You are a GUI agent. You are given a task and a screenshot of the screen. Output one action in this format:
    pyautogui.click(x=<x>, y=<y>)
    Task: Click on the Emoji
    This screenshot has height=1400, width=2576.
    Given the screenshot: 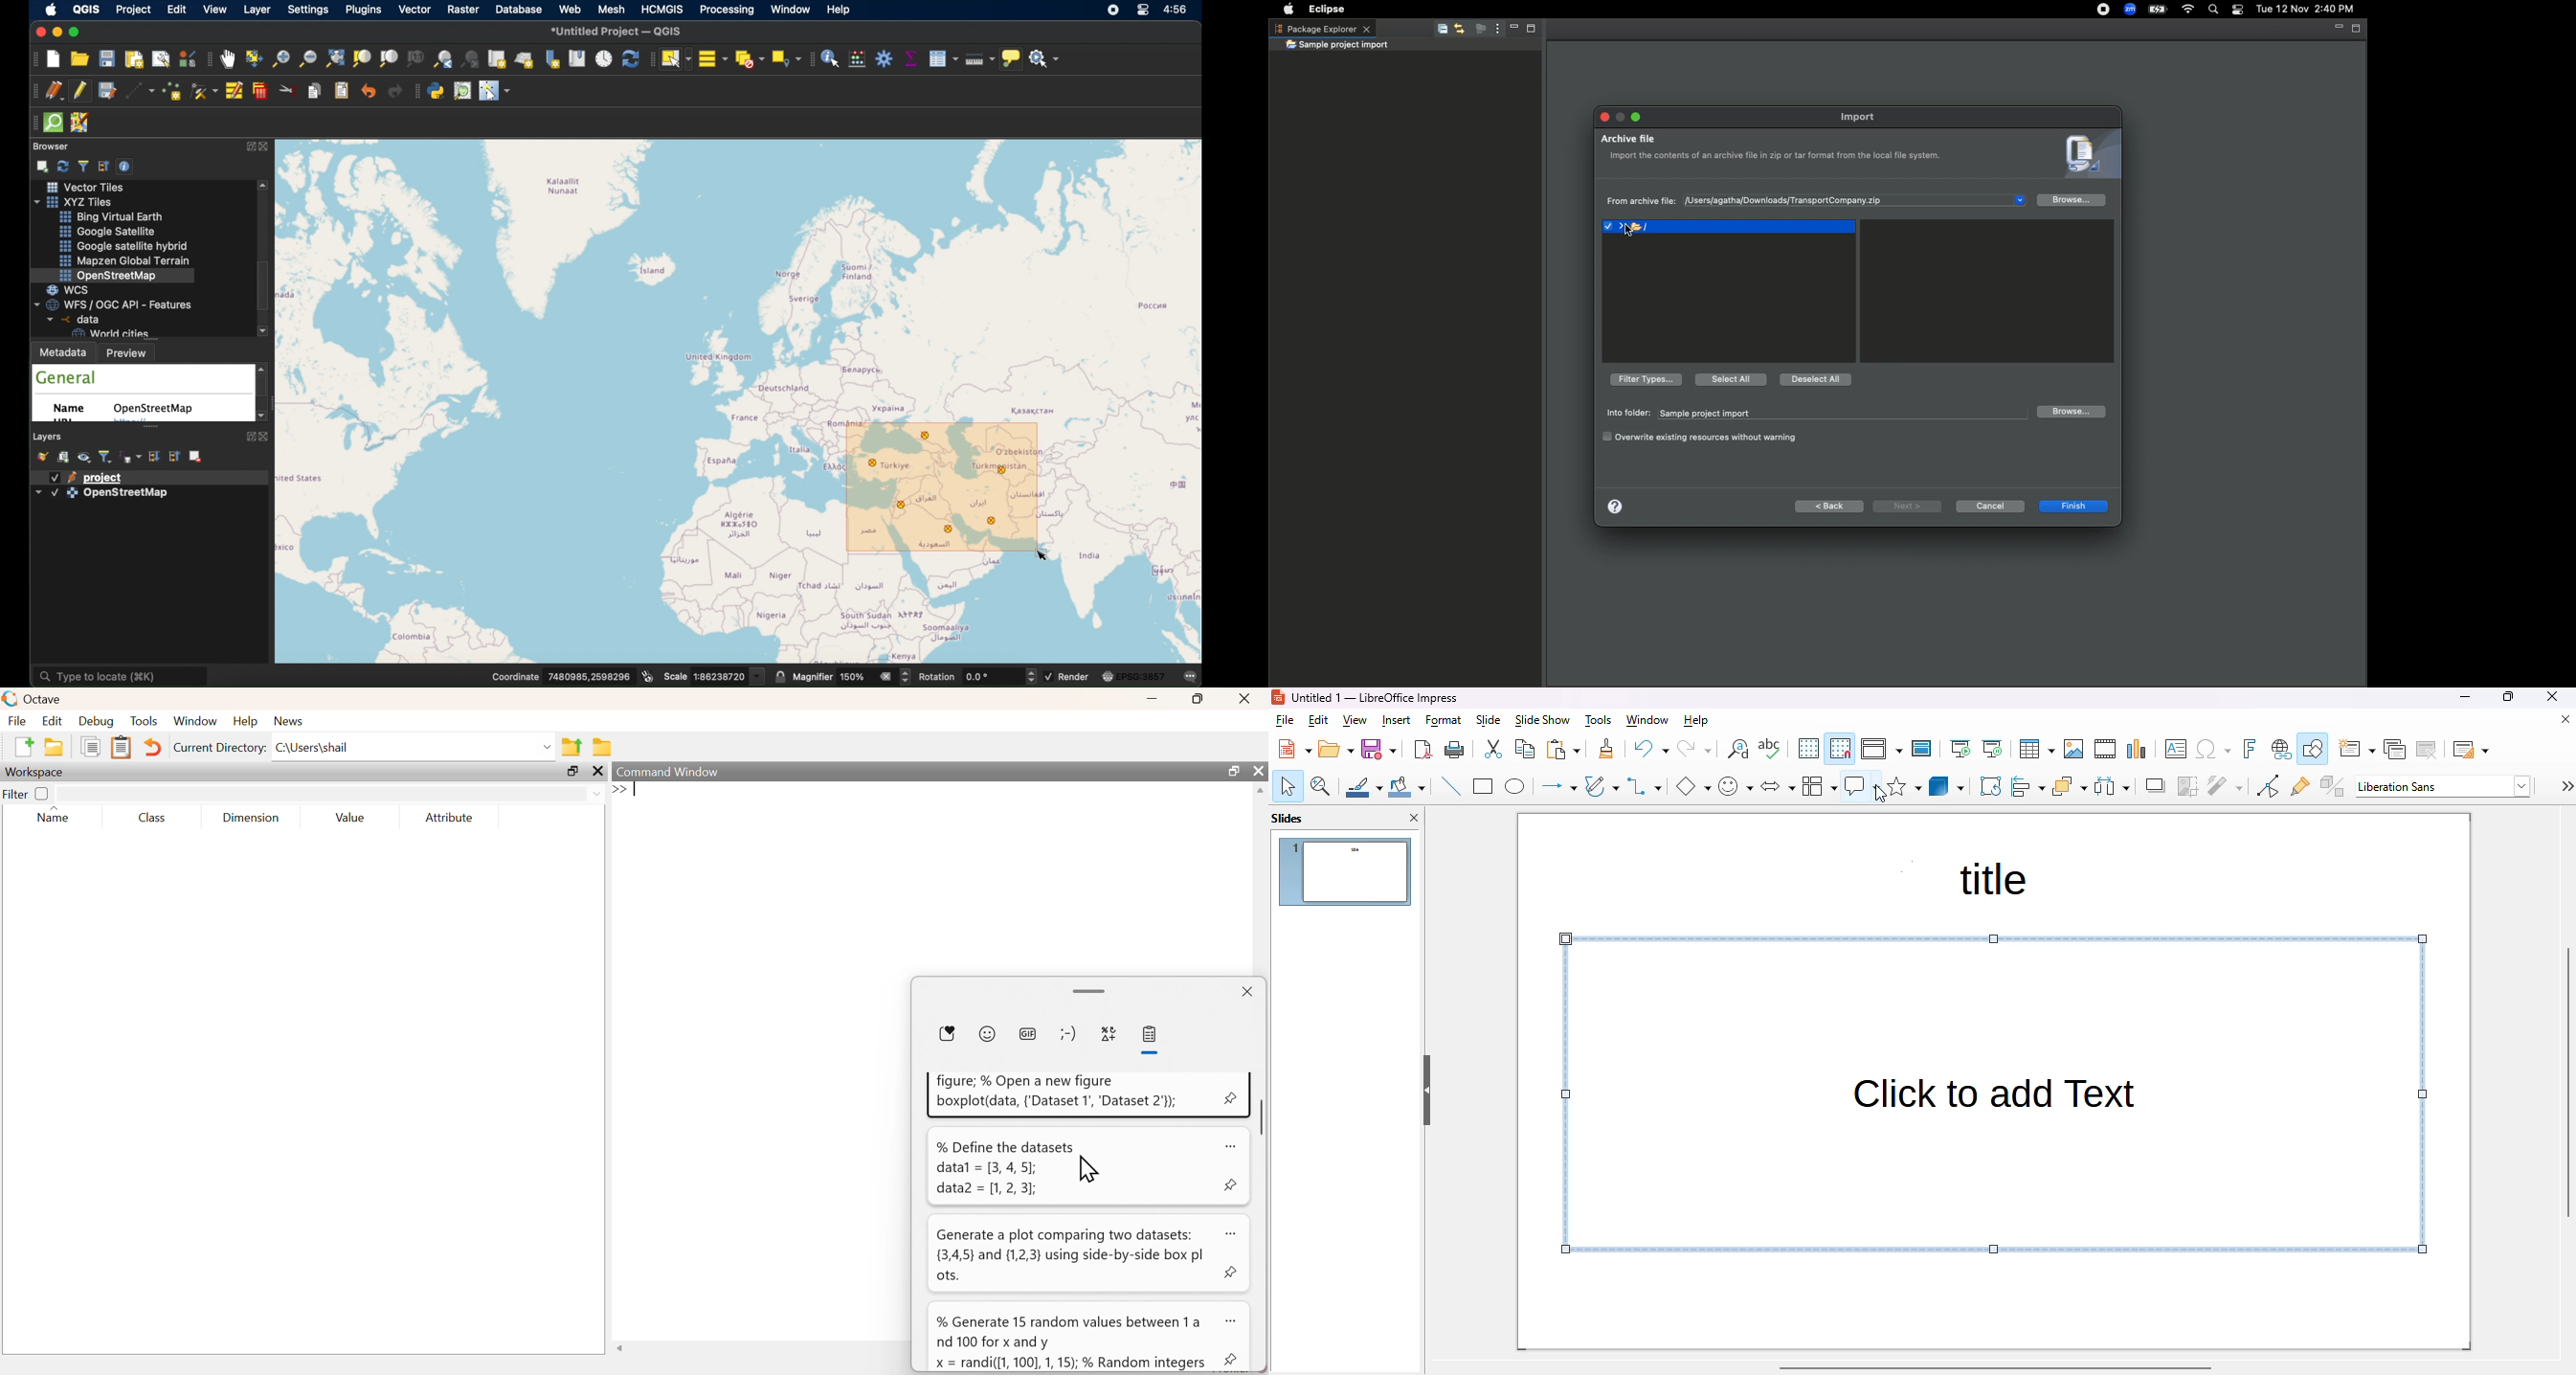 What is the action you would take?
    pyautogui.click(x=989, y=1033)
    